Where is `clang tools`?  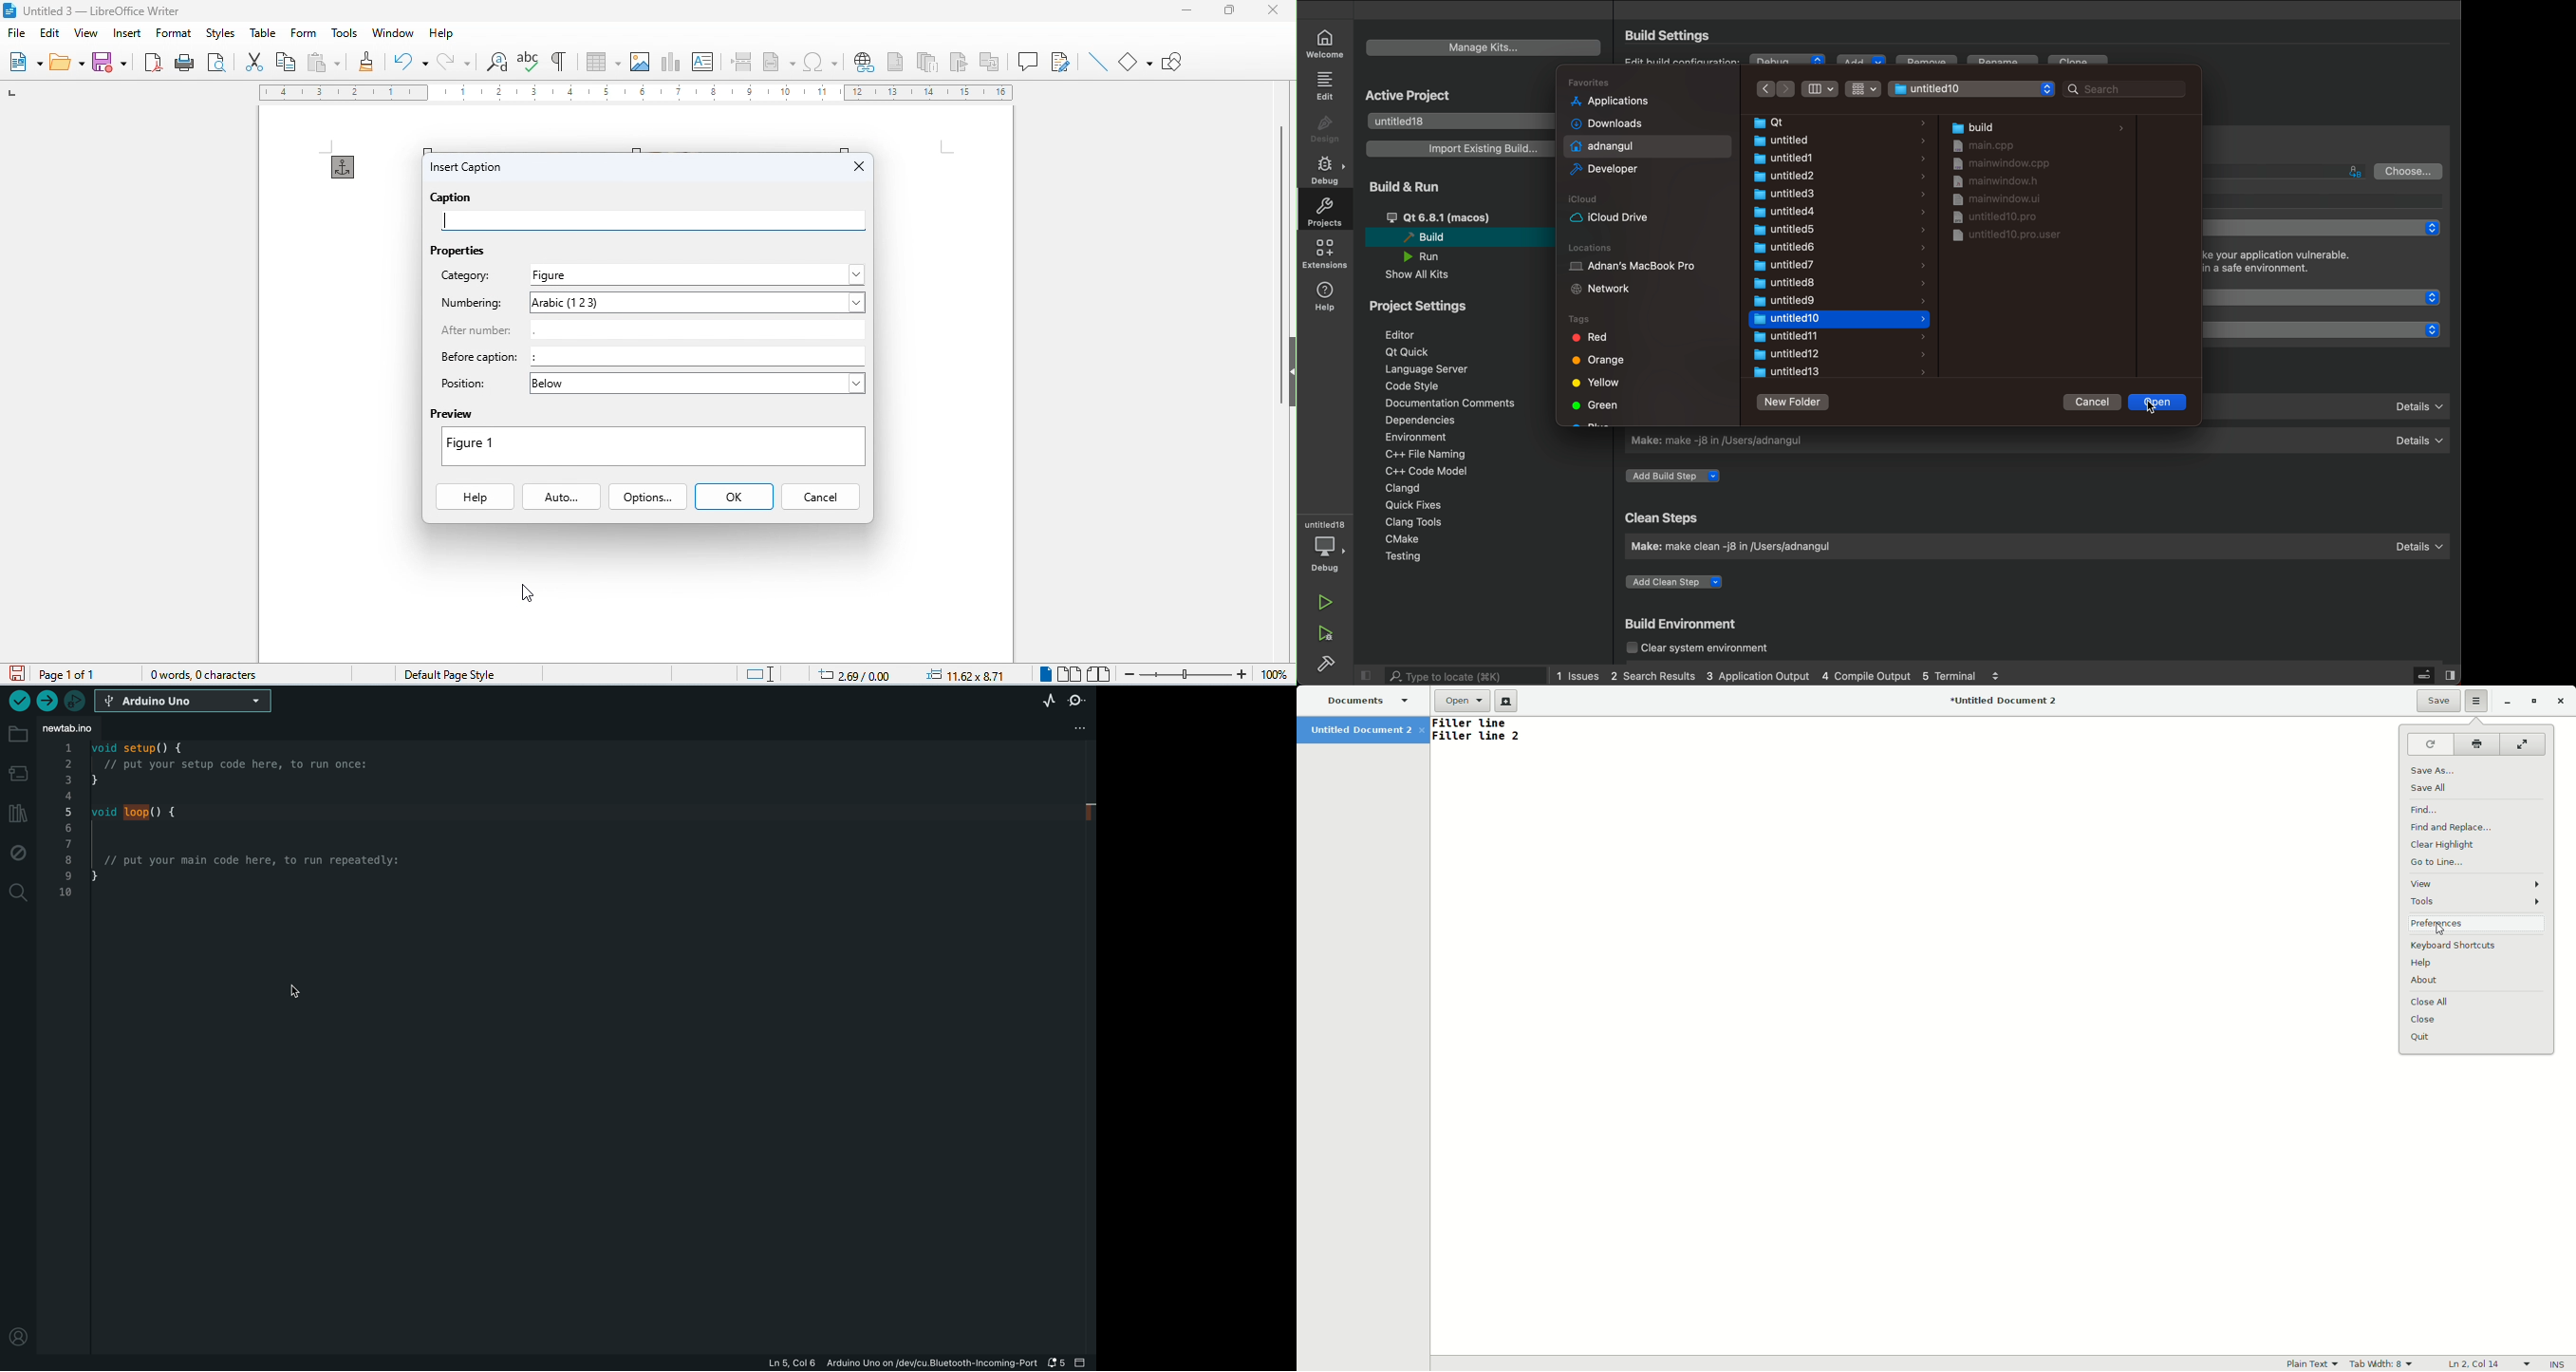 clang tools is located at coordinates (1416, 522).